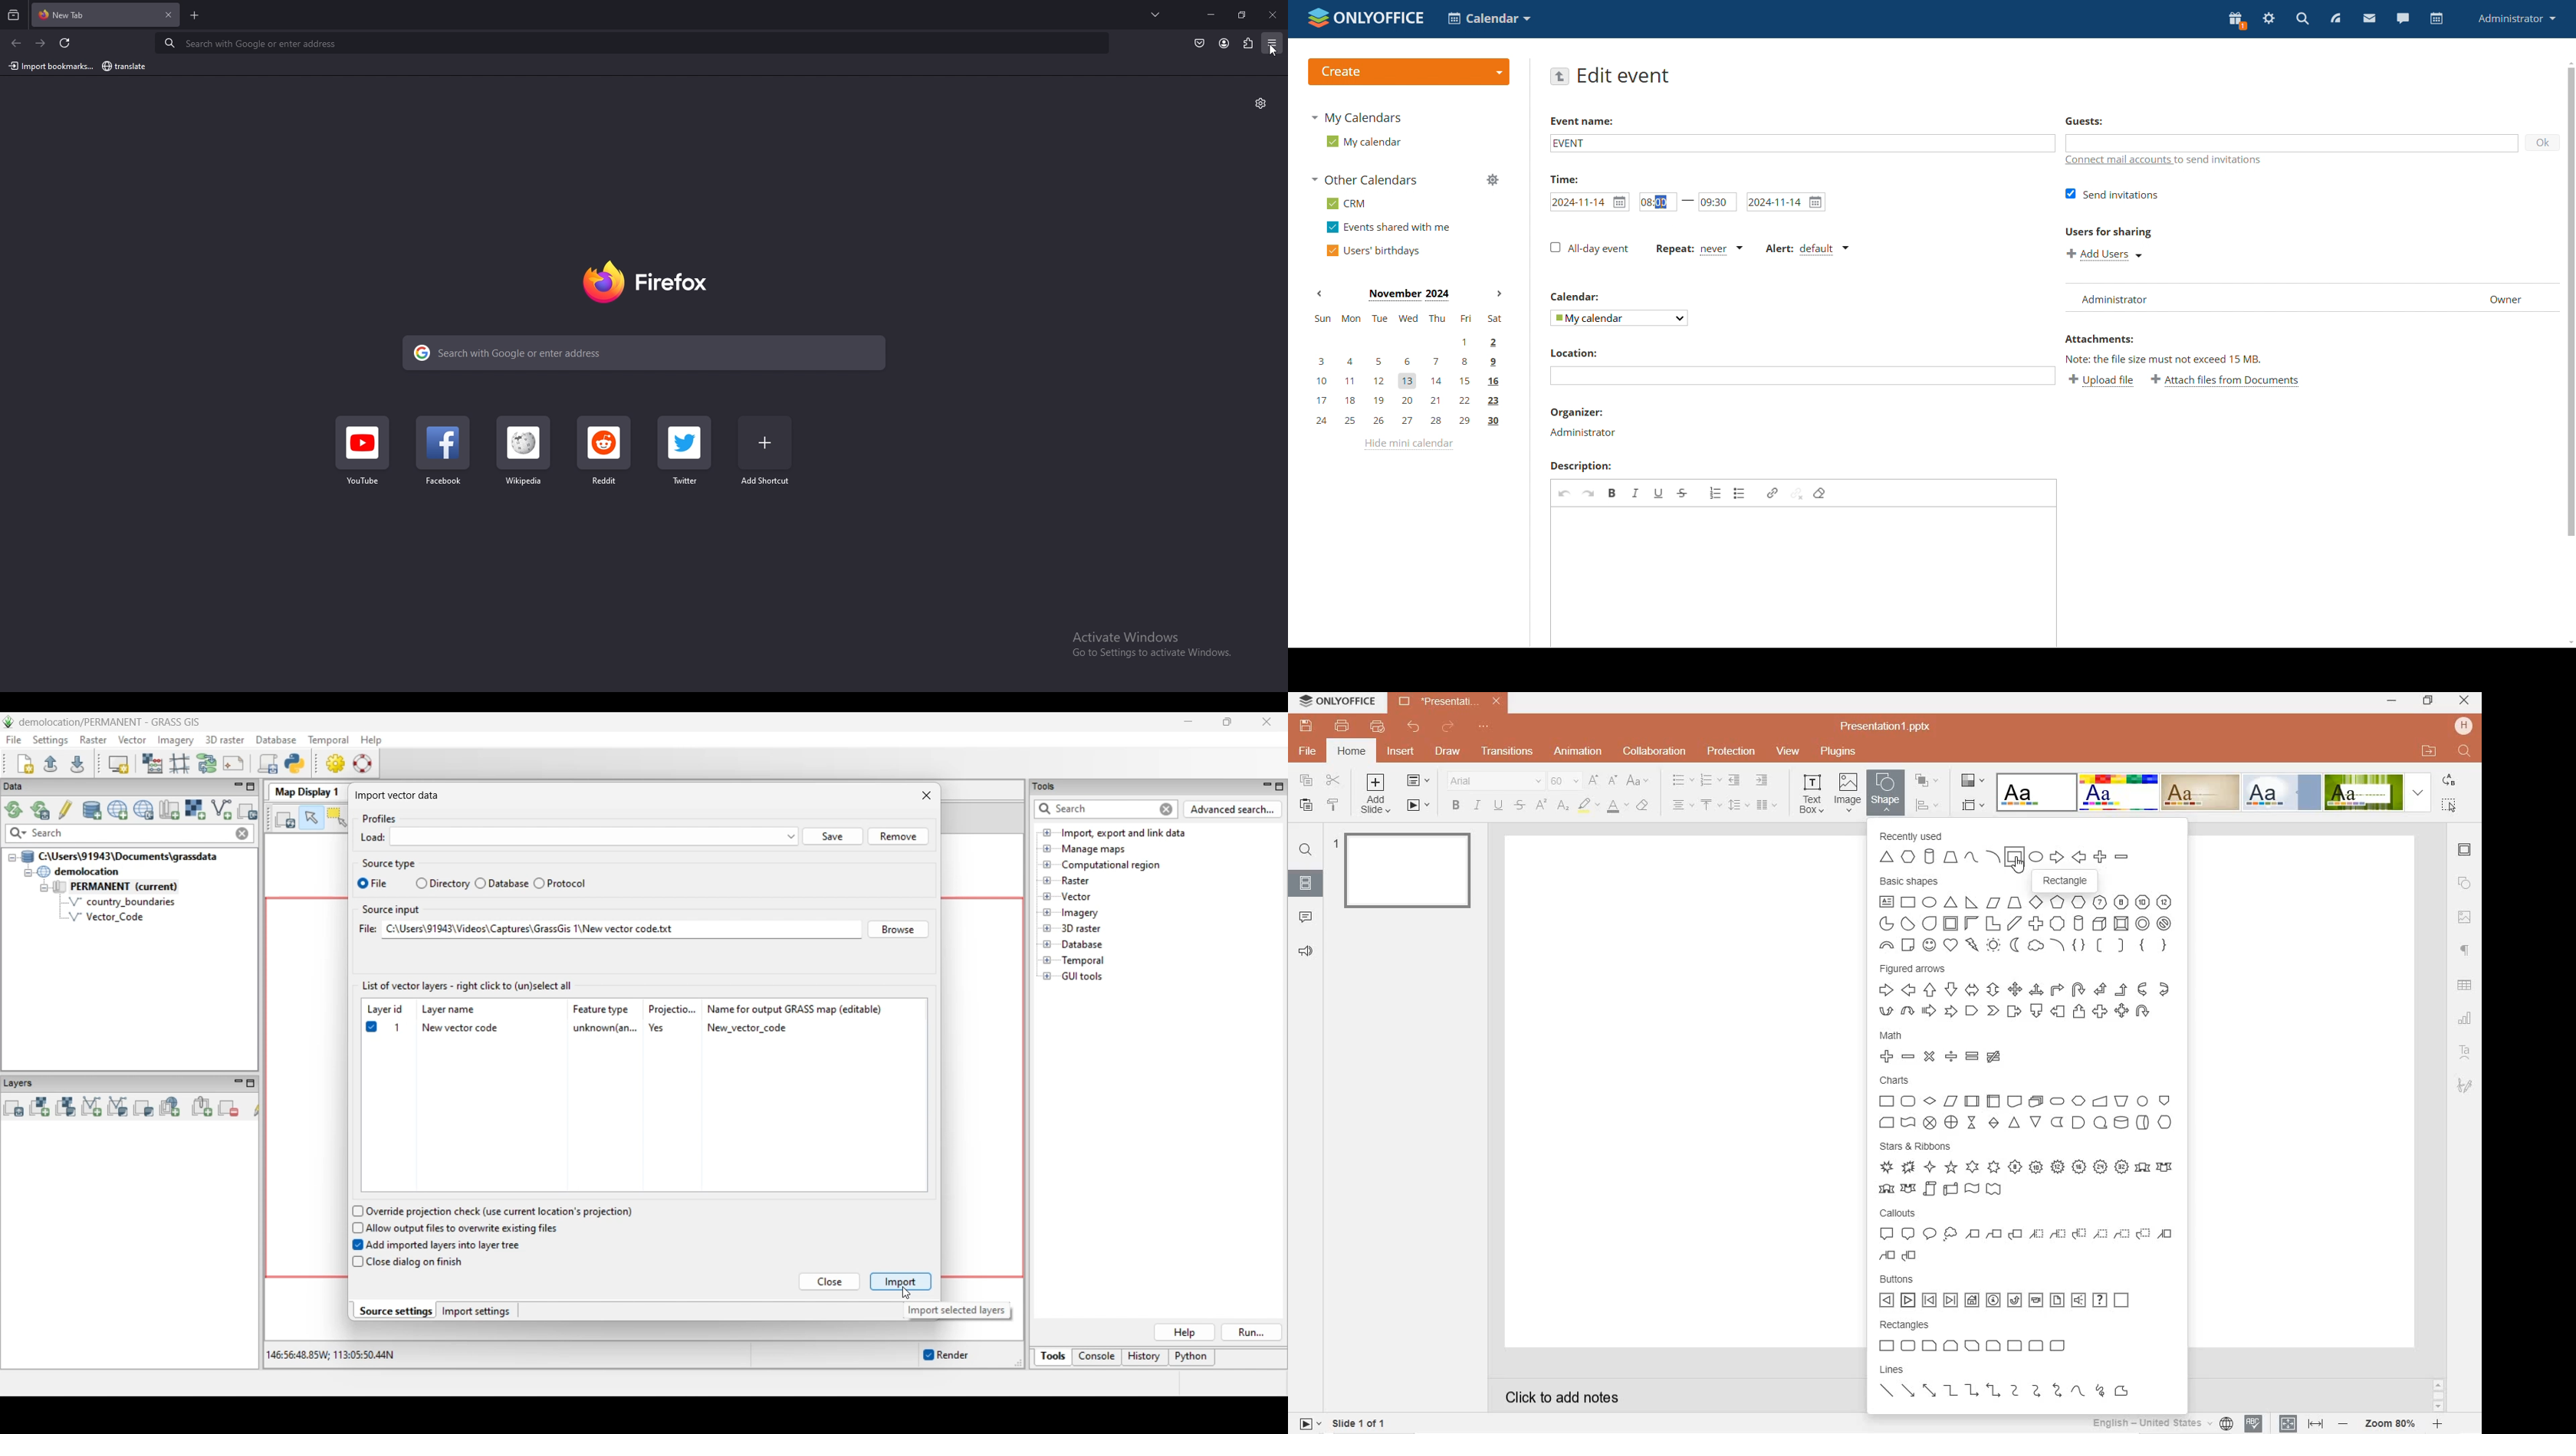 The image size is (2576, 1456). Describe the element at coordinates (1343, 726) in the screenshot. I see `print` at that location.